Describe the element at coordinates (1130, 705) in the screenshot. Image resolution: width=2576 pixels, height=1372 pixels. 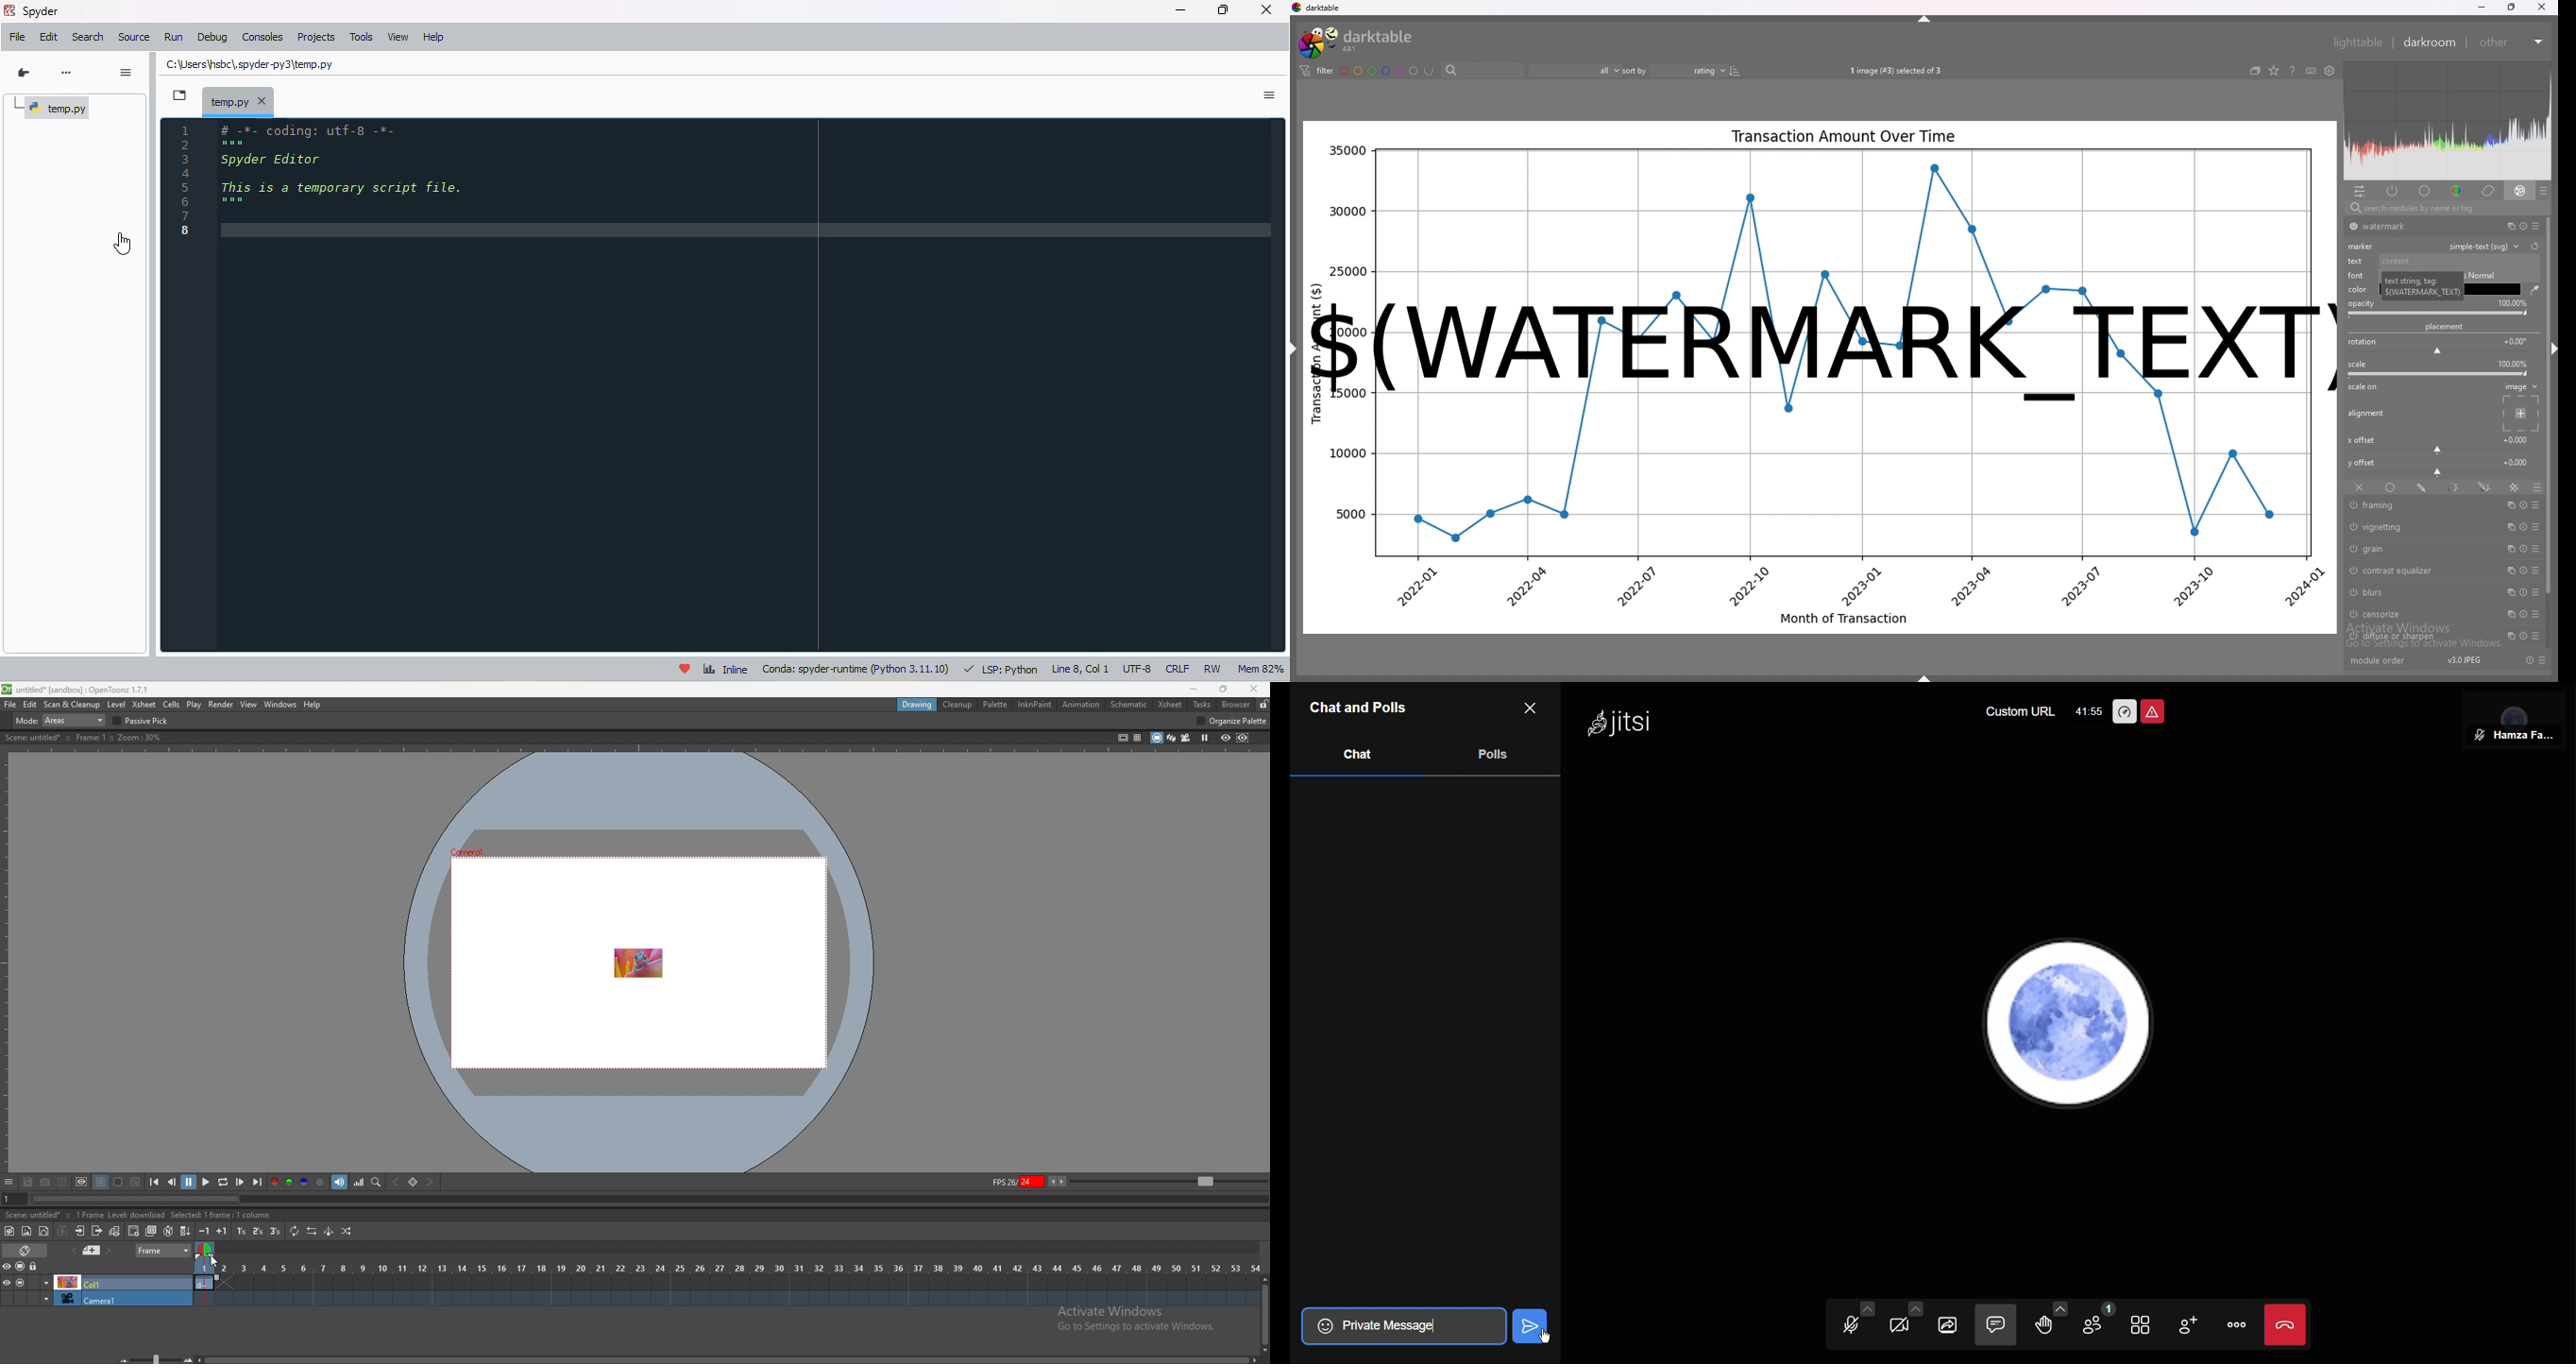
I see `schematic` at that location.